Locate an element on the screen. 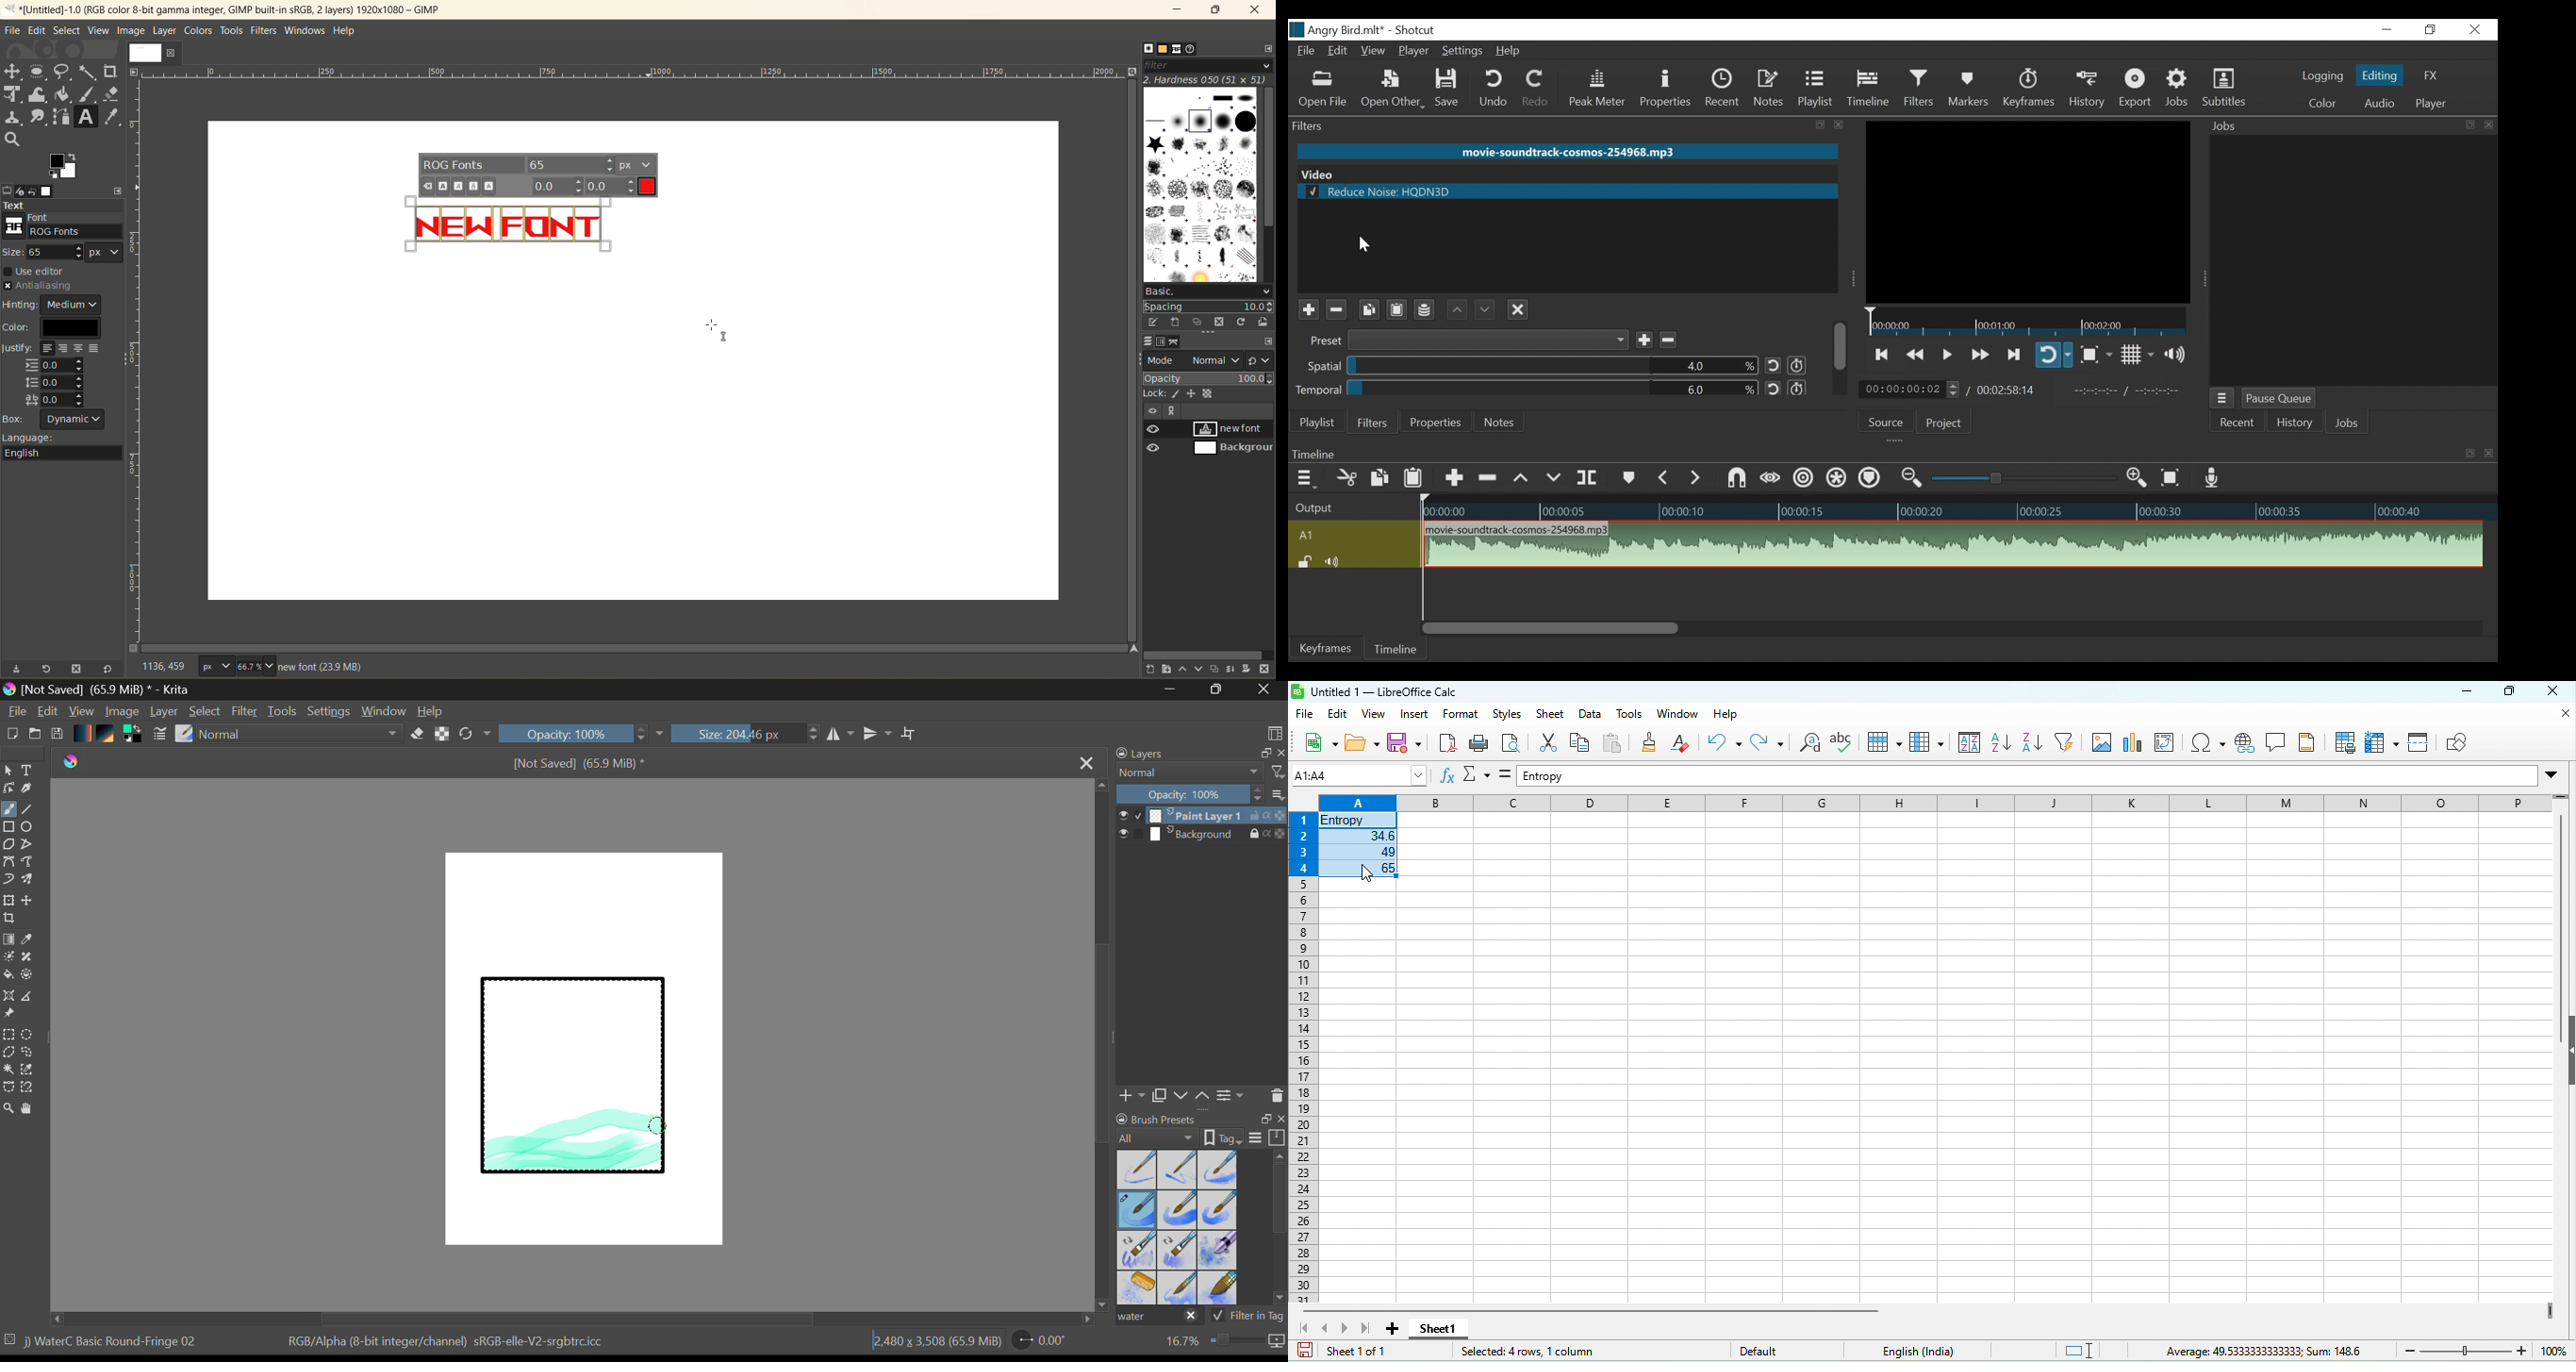  "water" search in brush presets is located at coordinates (1158, 1319).